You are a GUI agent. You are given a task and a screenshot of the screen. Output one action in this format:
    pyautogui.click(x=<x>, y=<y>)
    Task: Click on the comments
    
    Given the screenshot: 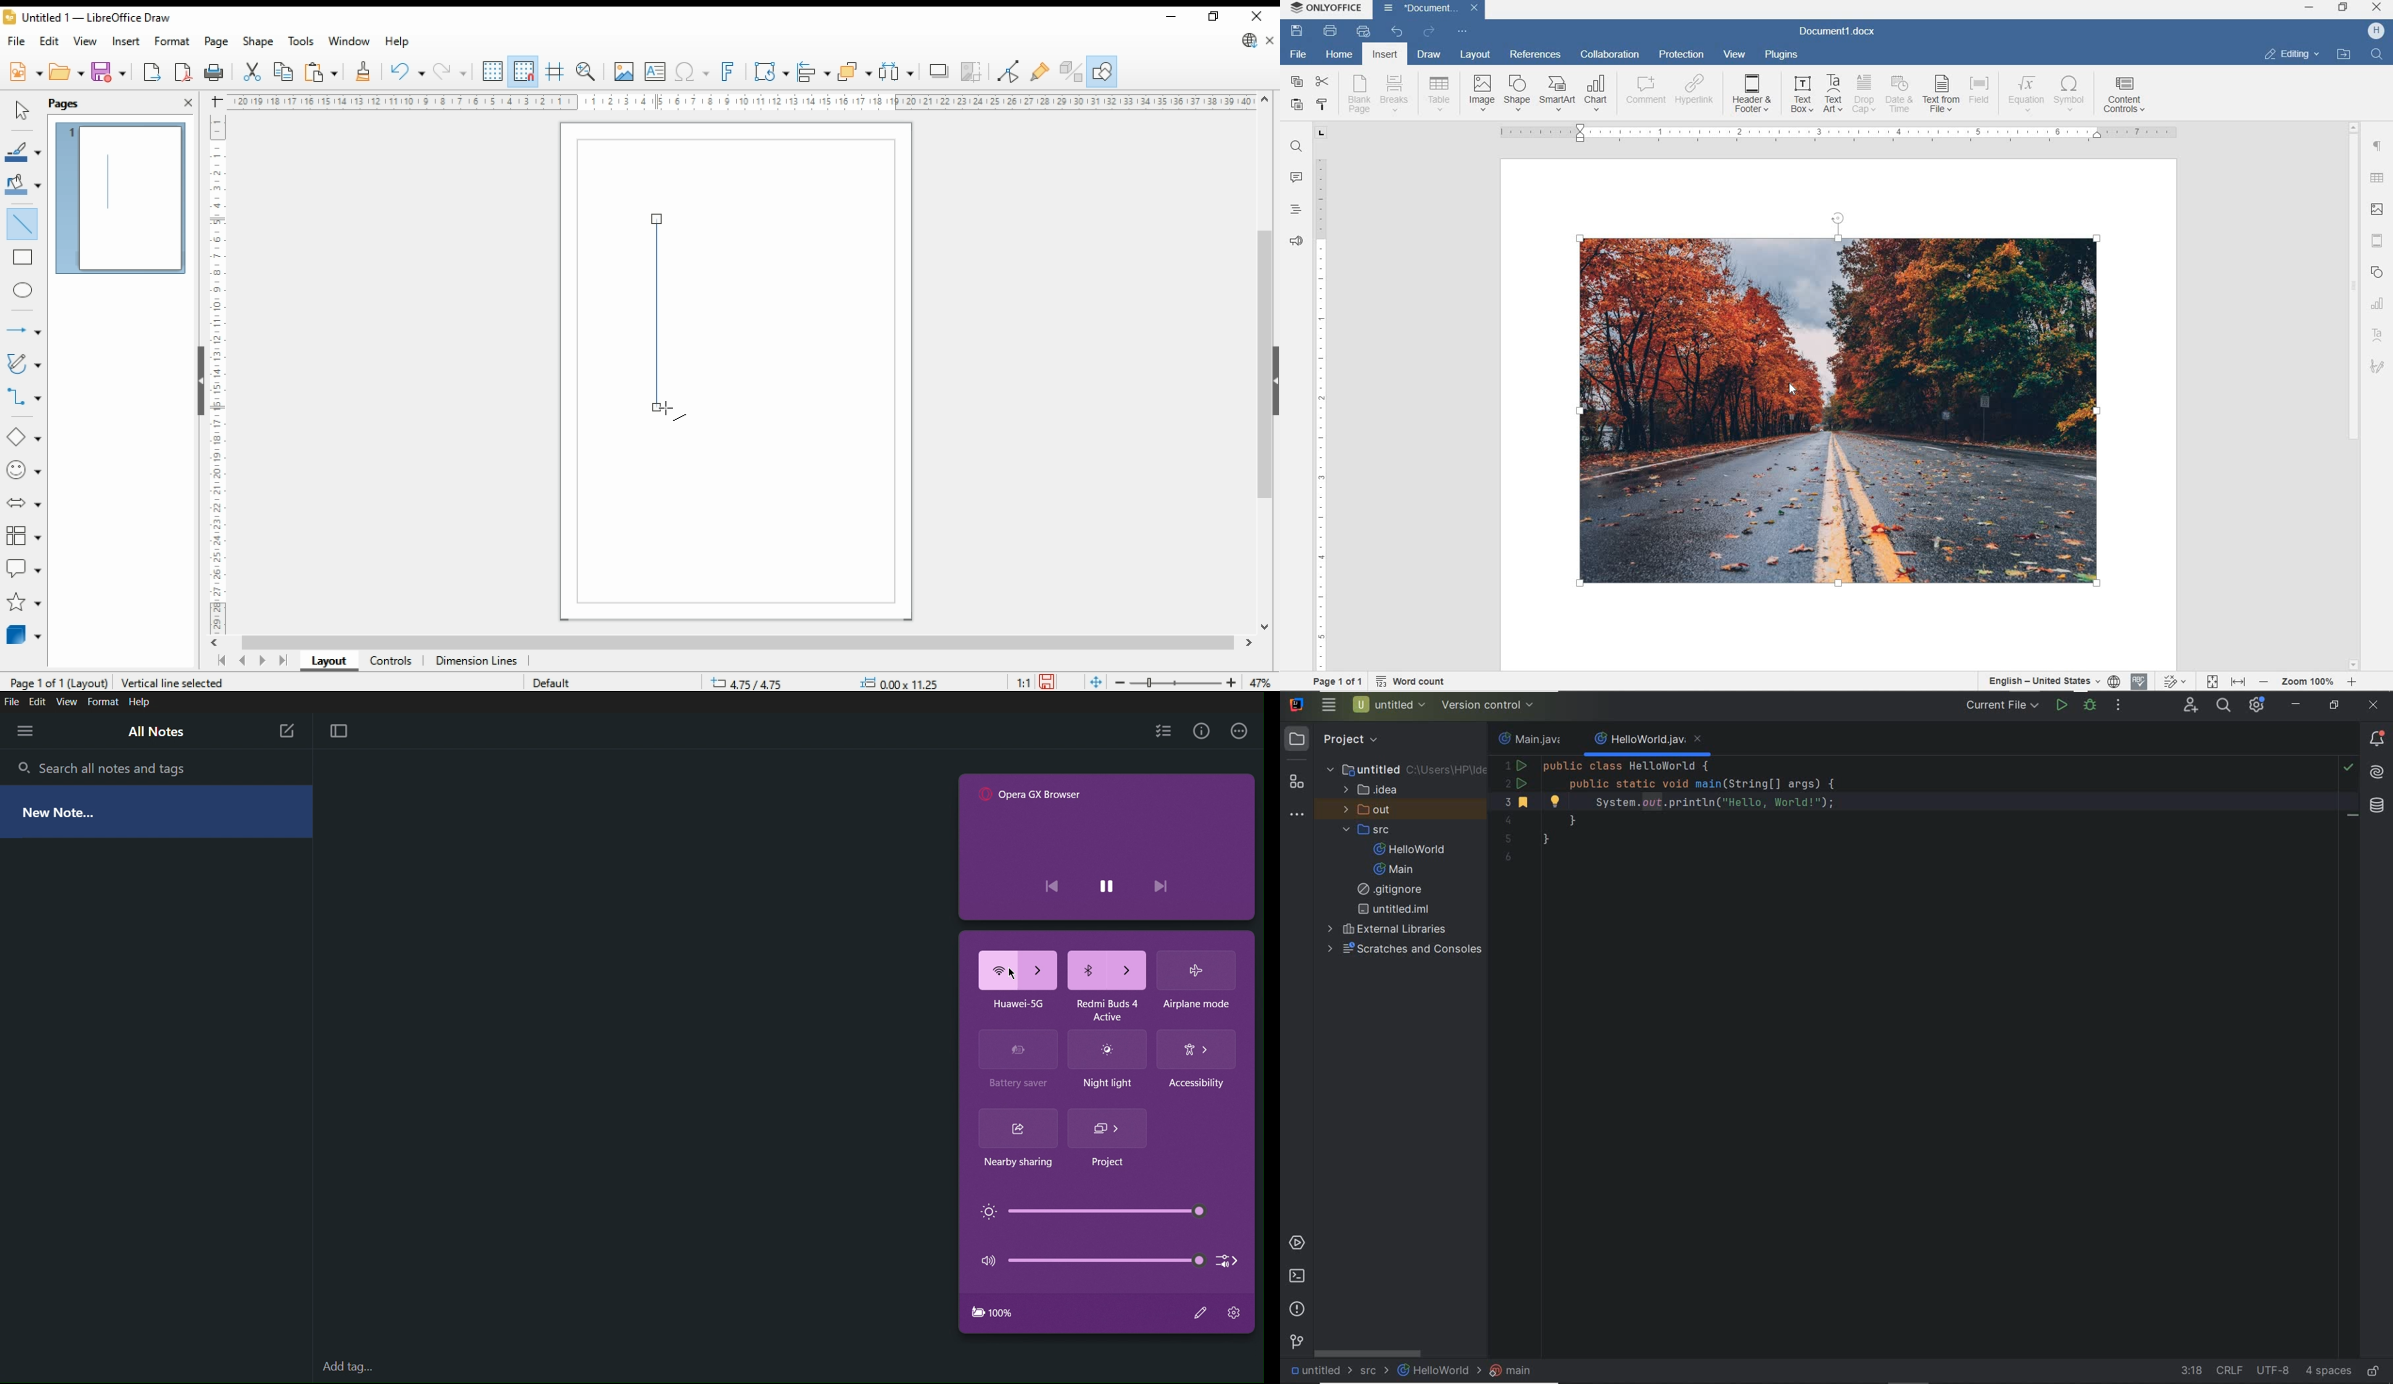 What is the action you would take?
    pyautogui.click(x=1296, y=178)
    